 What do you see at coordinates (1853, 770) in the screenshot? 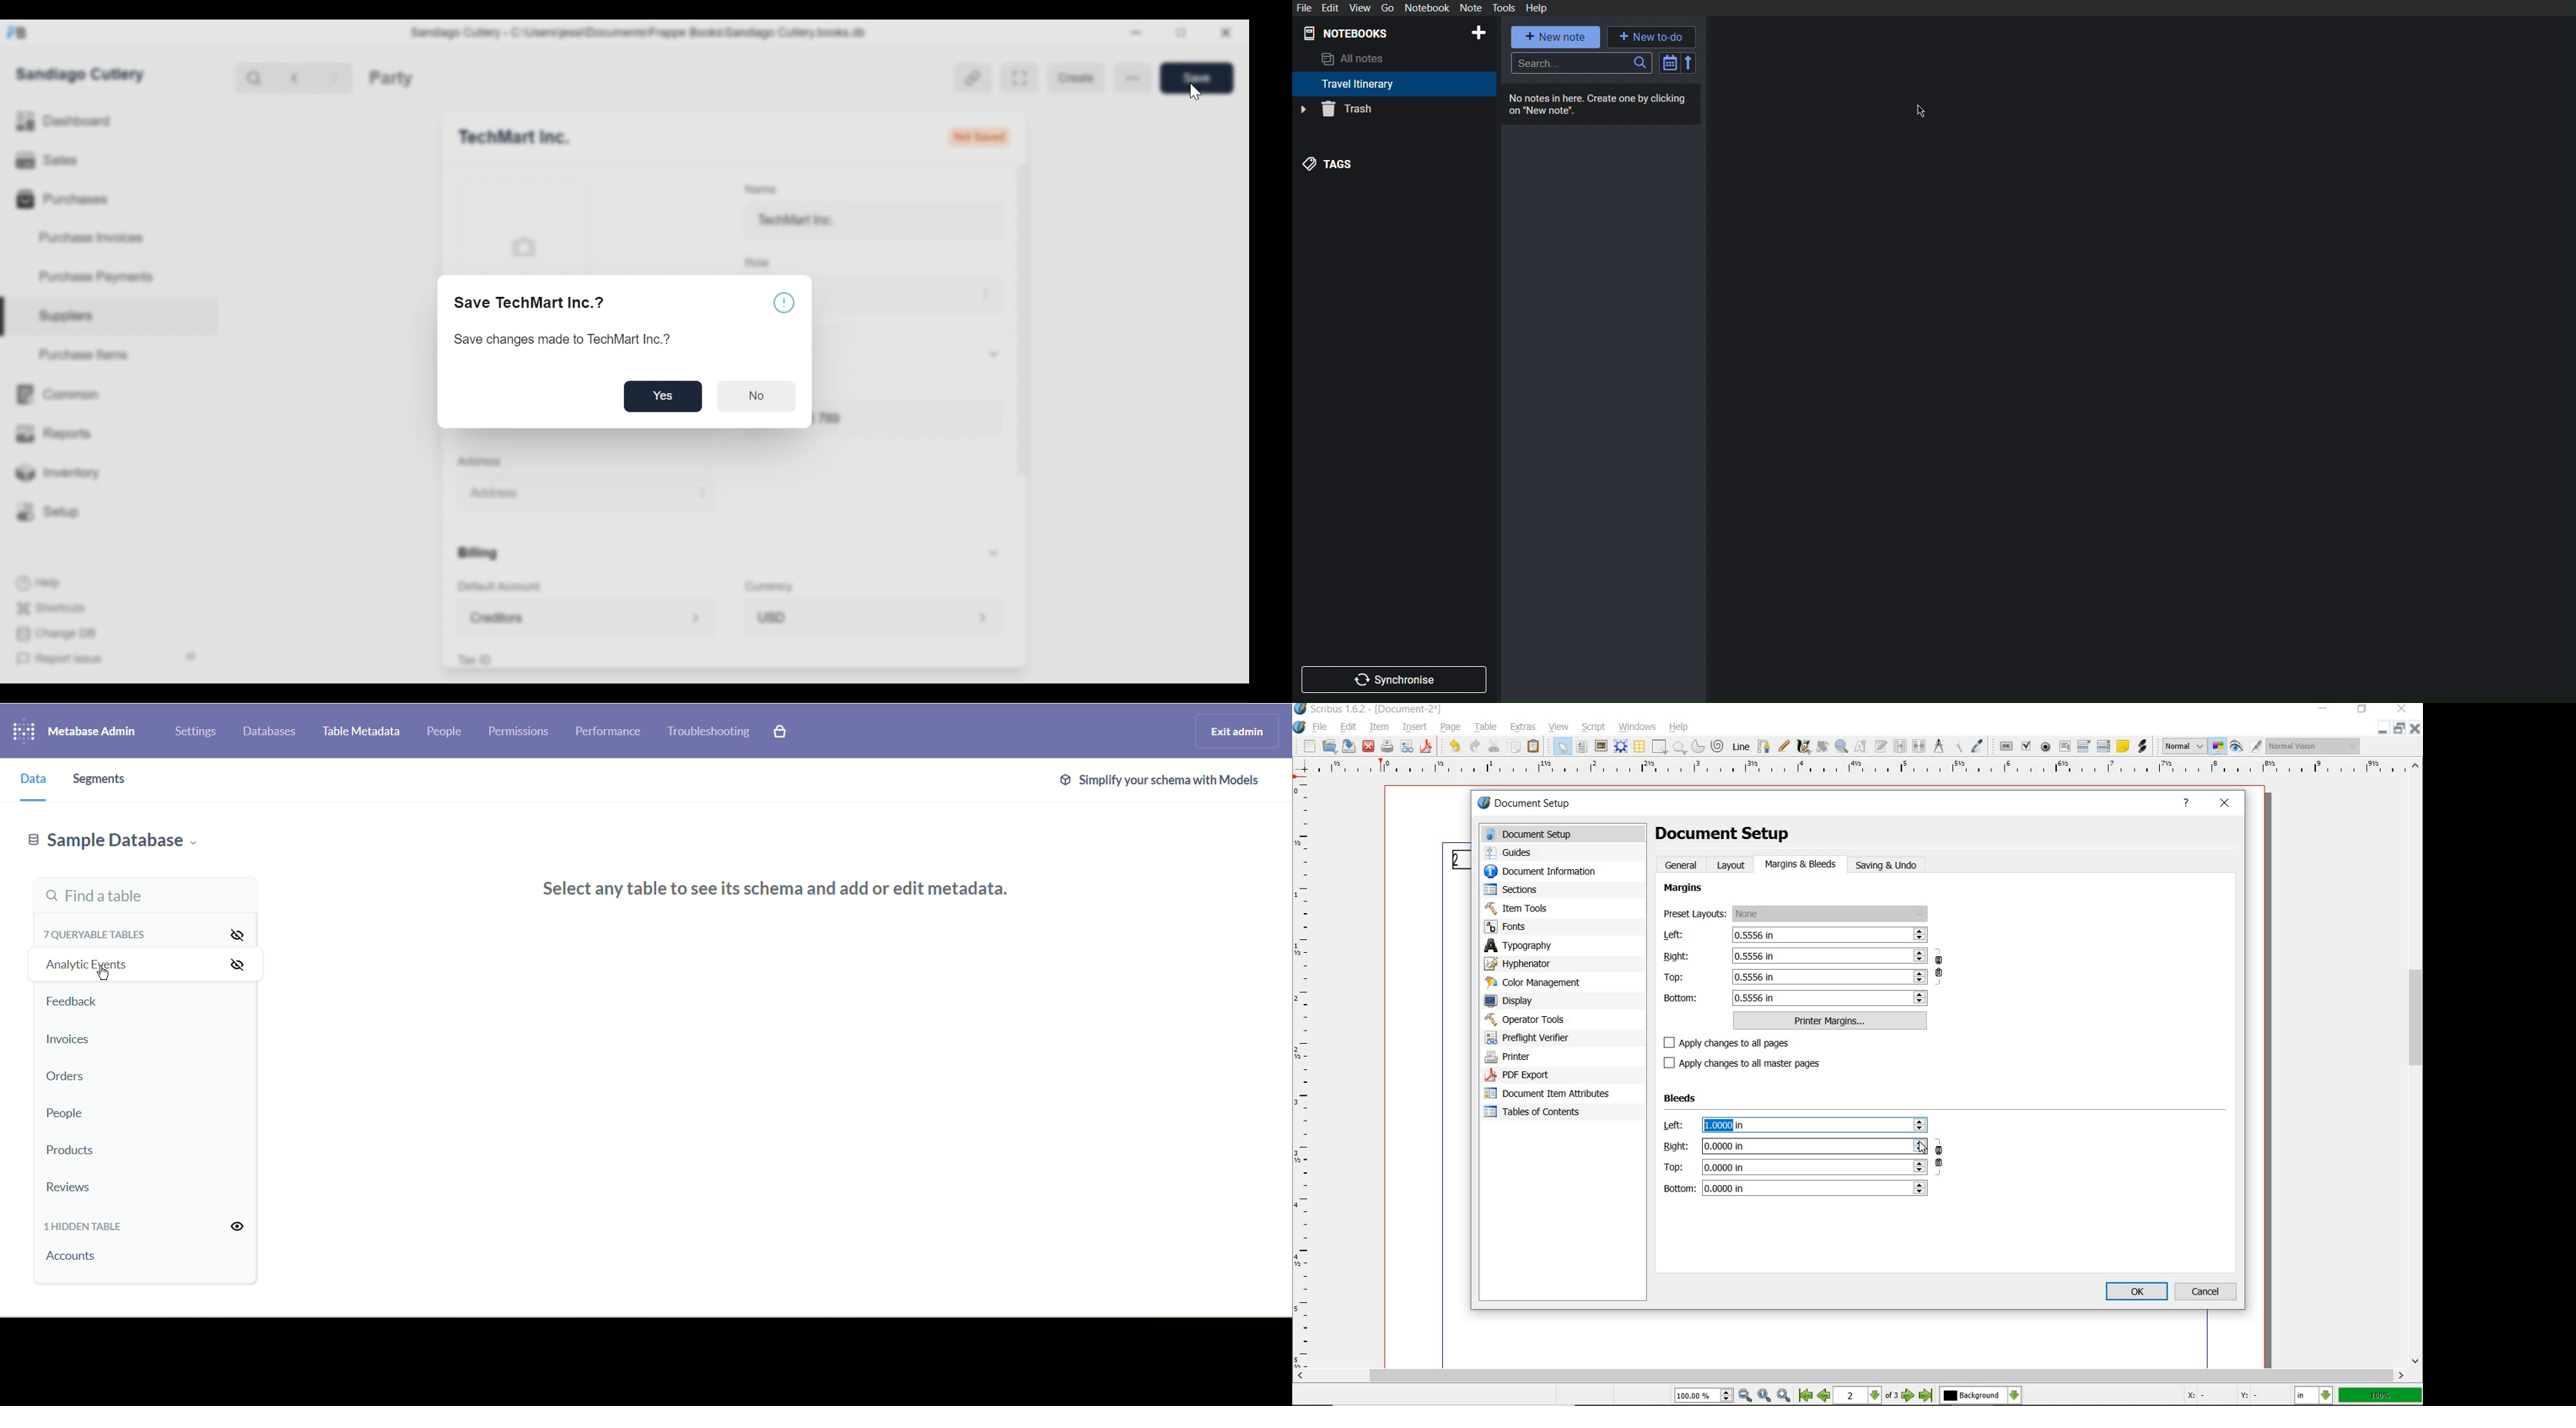
I see `Horizontal MArgin` at bounding box center [1853, 770].